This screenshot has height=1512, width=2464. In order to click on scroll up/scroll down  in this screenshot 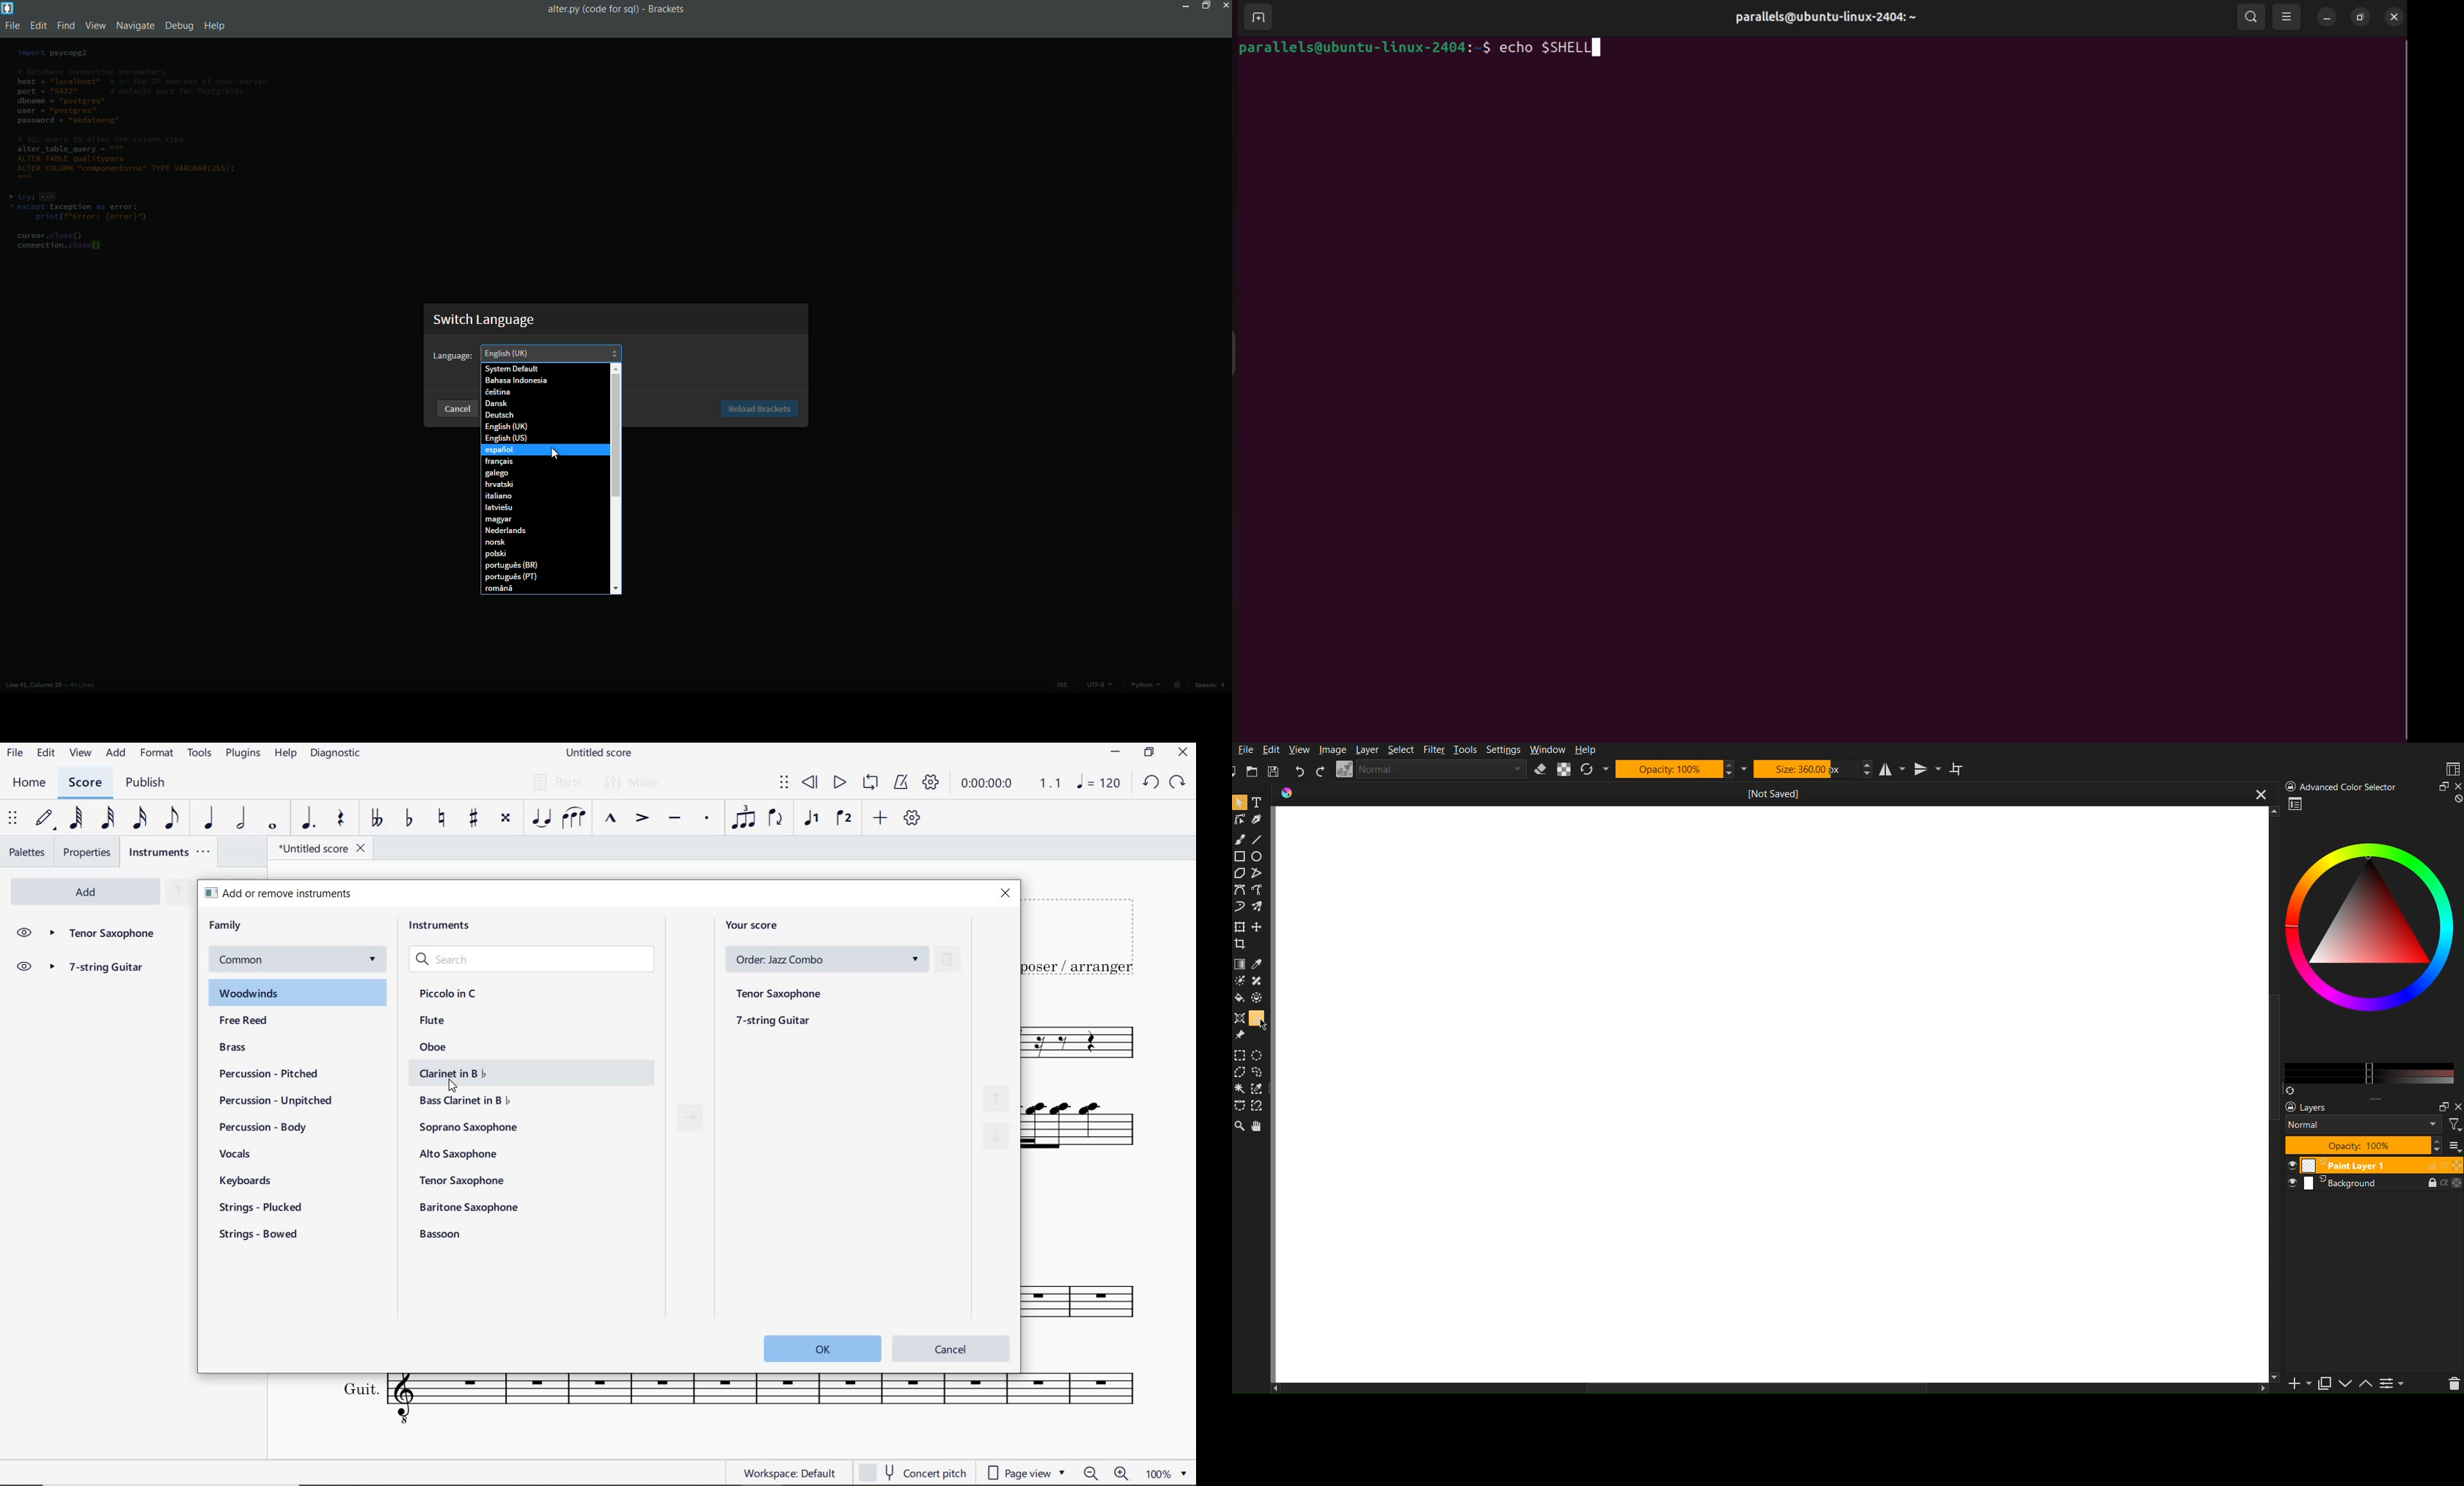, I will do `click(619, 354)`.